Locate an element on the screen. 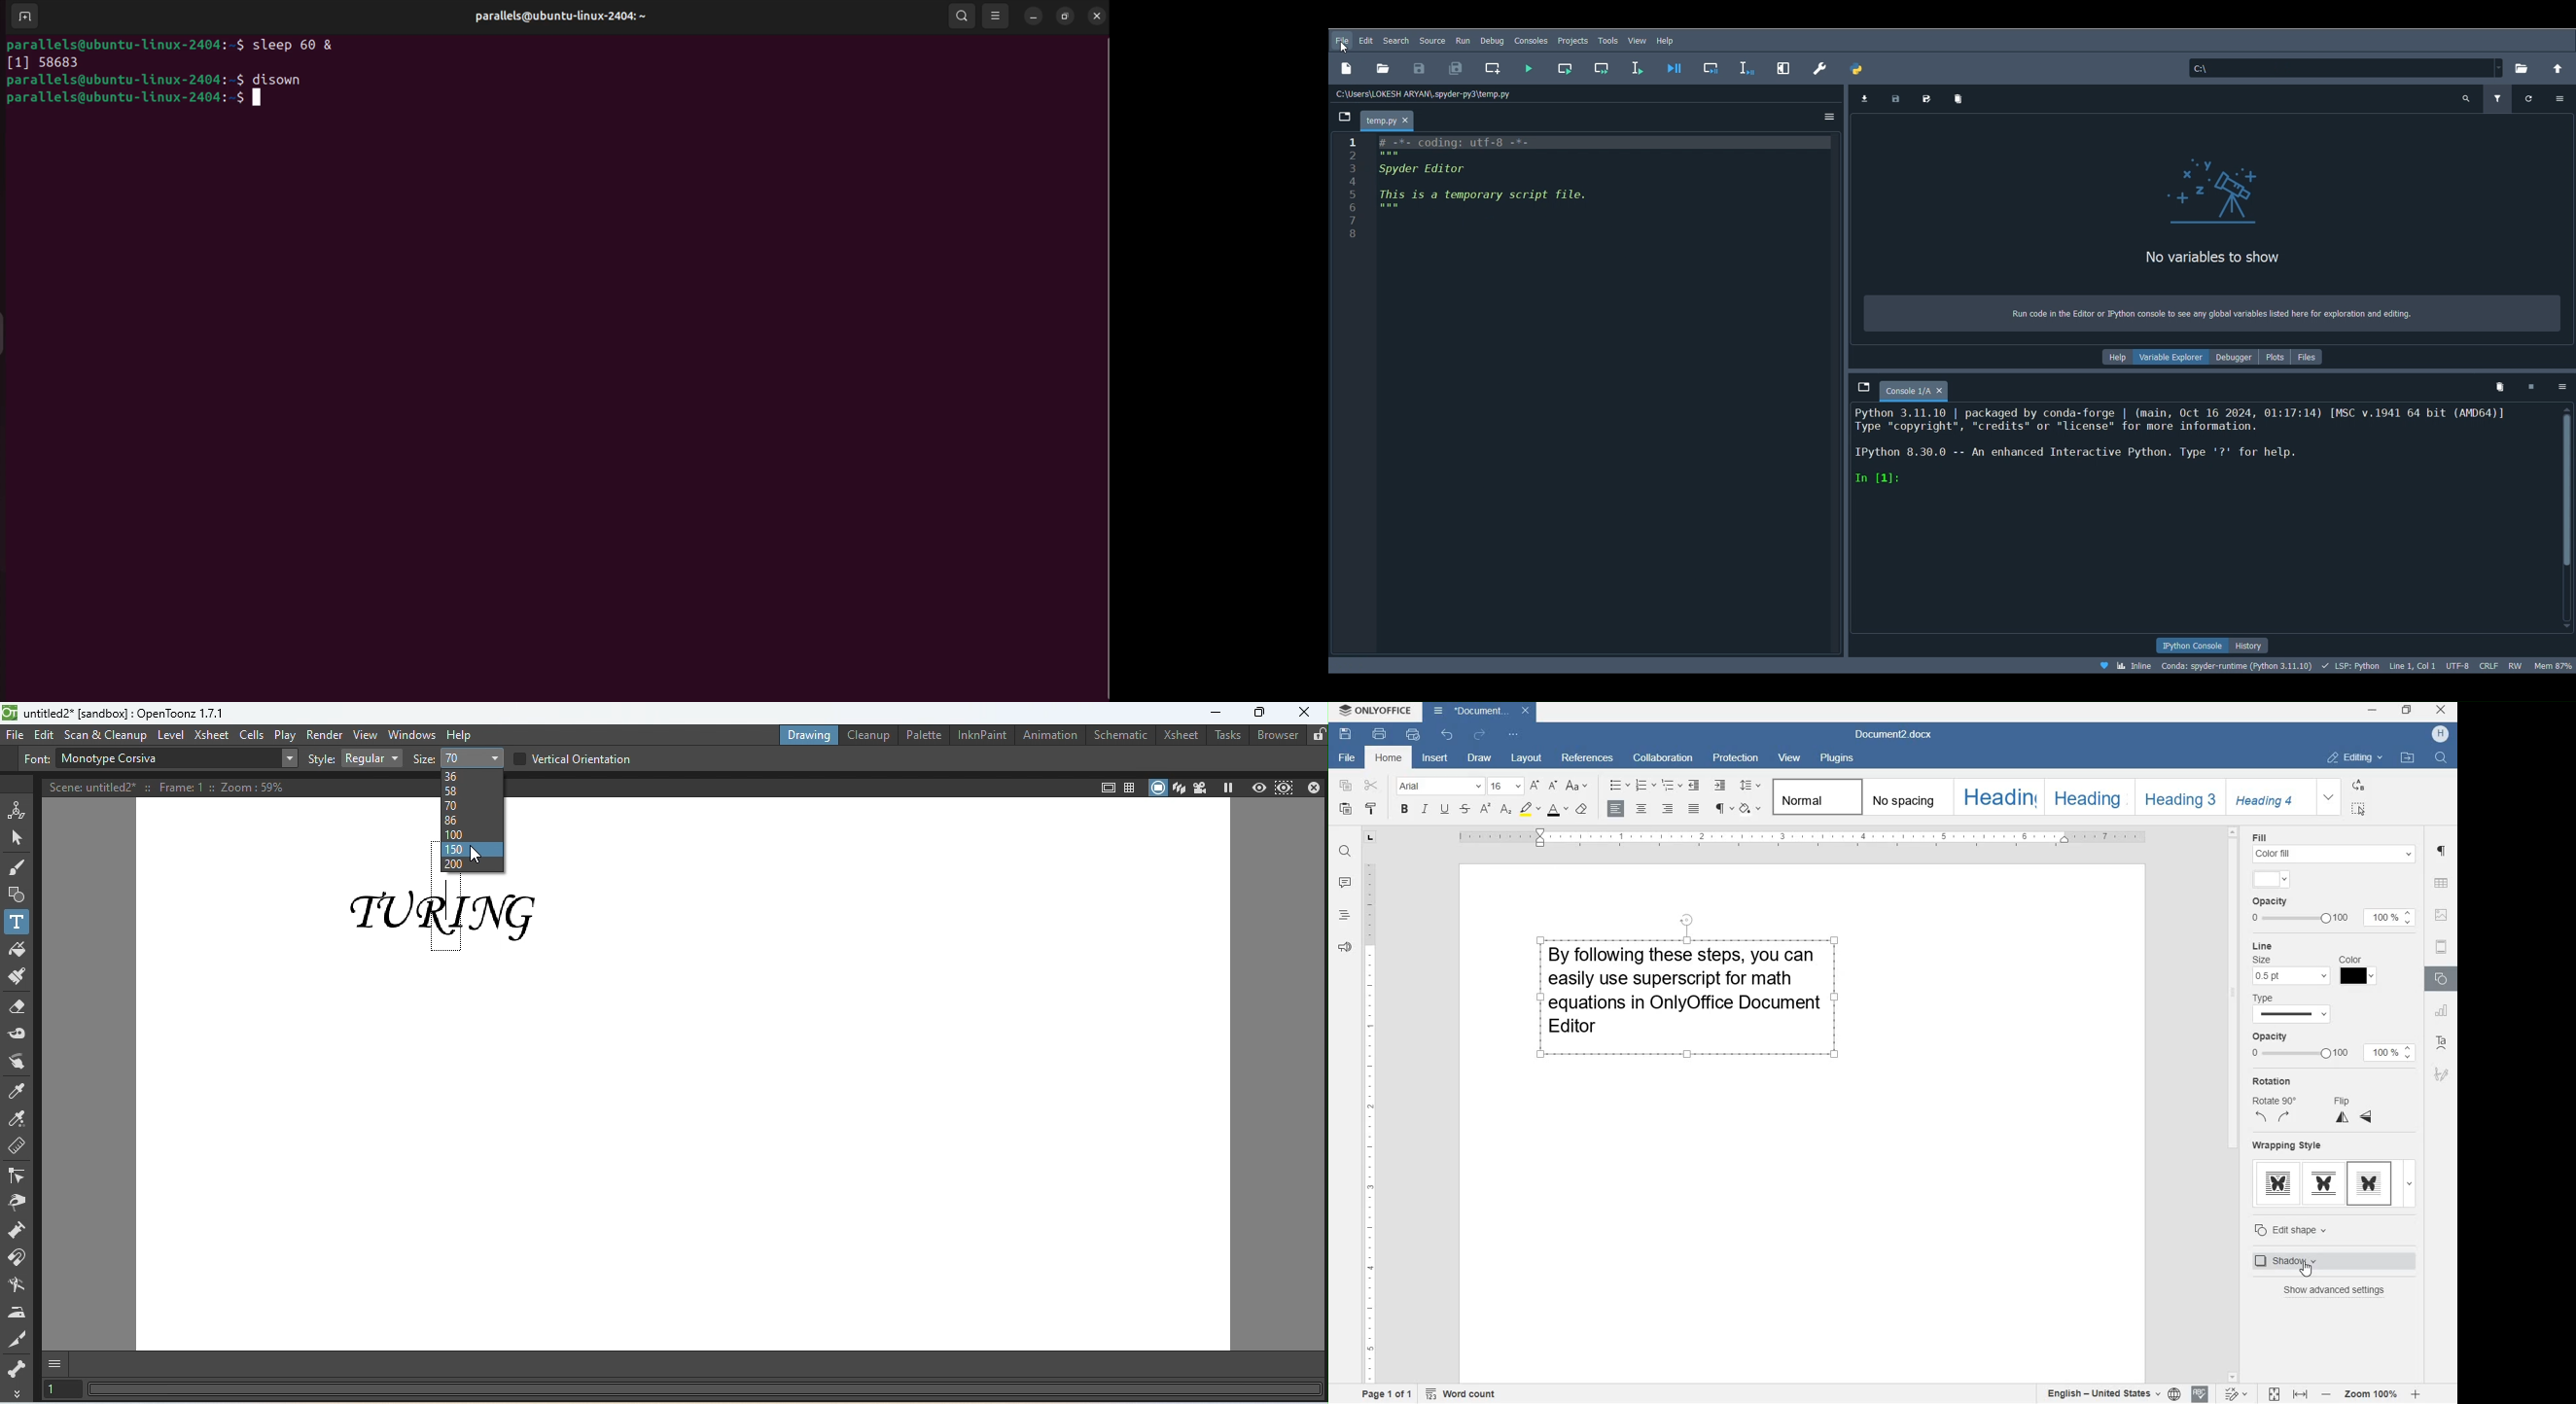 The width and height of the screenshot is (2576, 1428). Browse tabs is located at coordinates (1864, 387).